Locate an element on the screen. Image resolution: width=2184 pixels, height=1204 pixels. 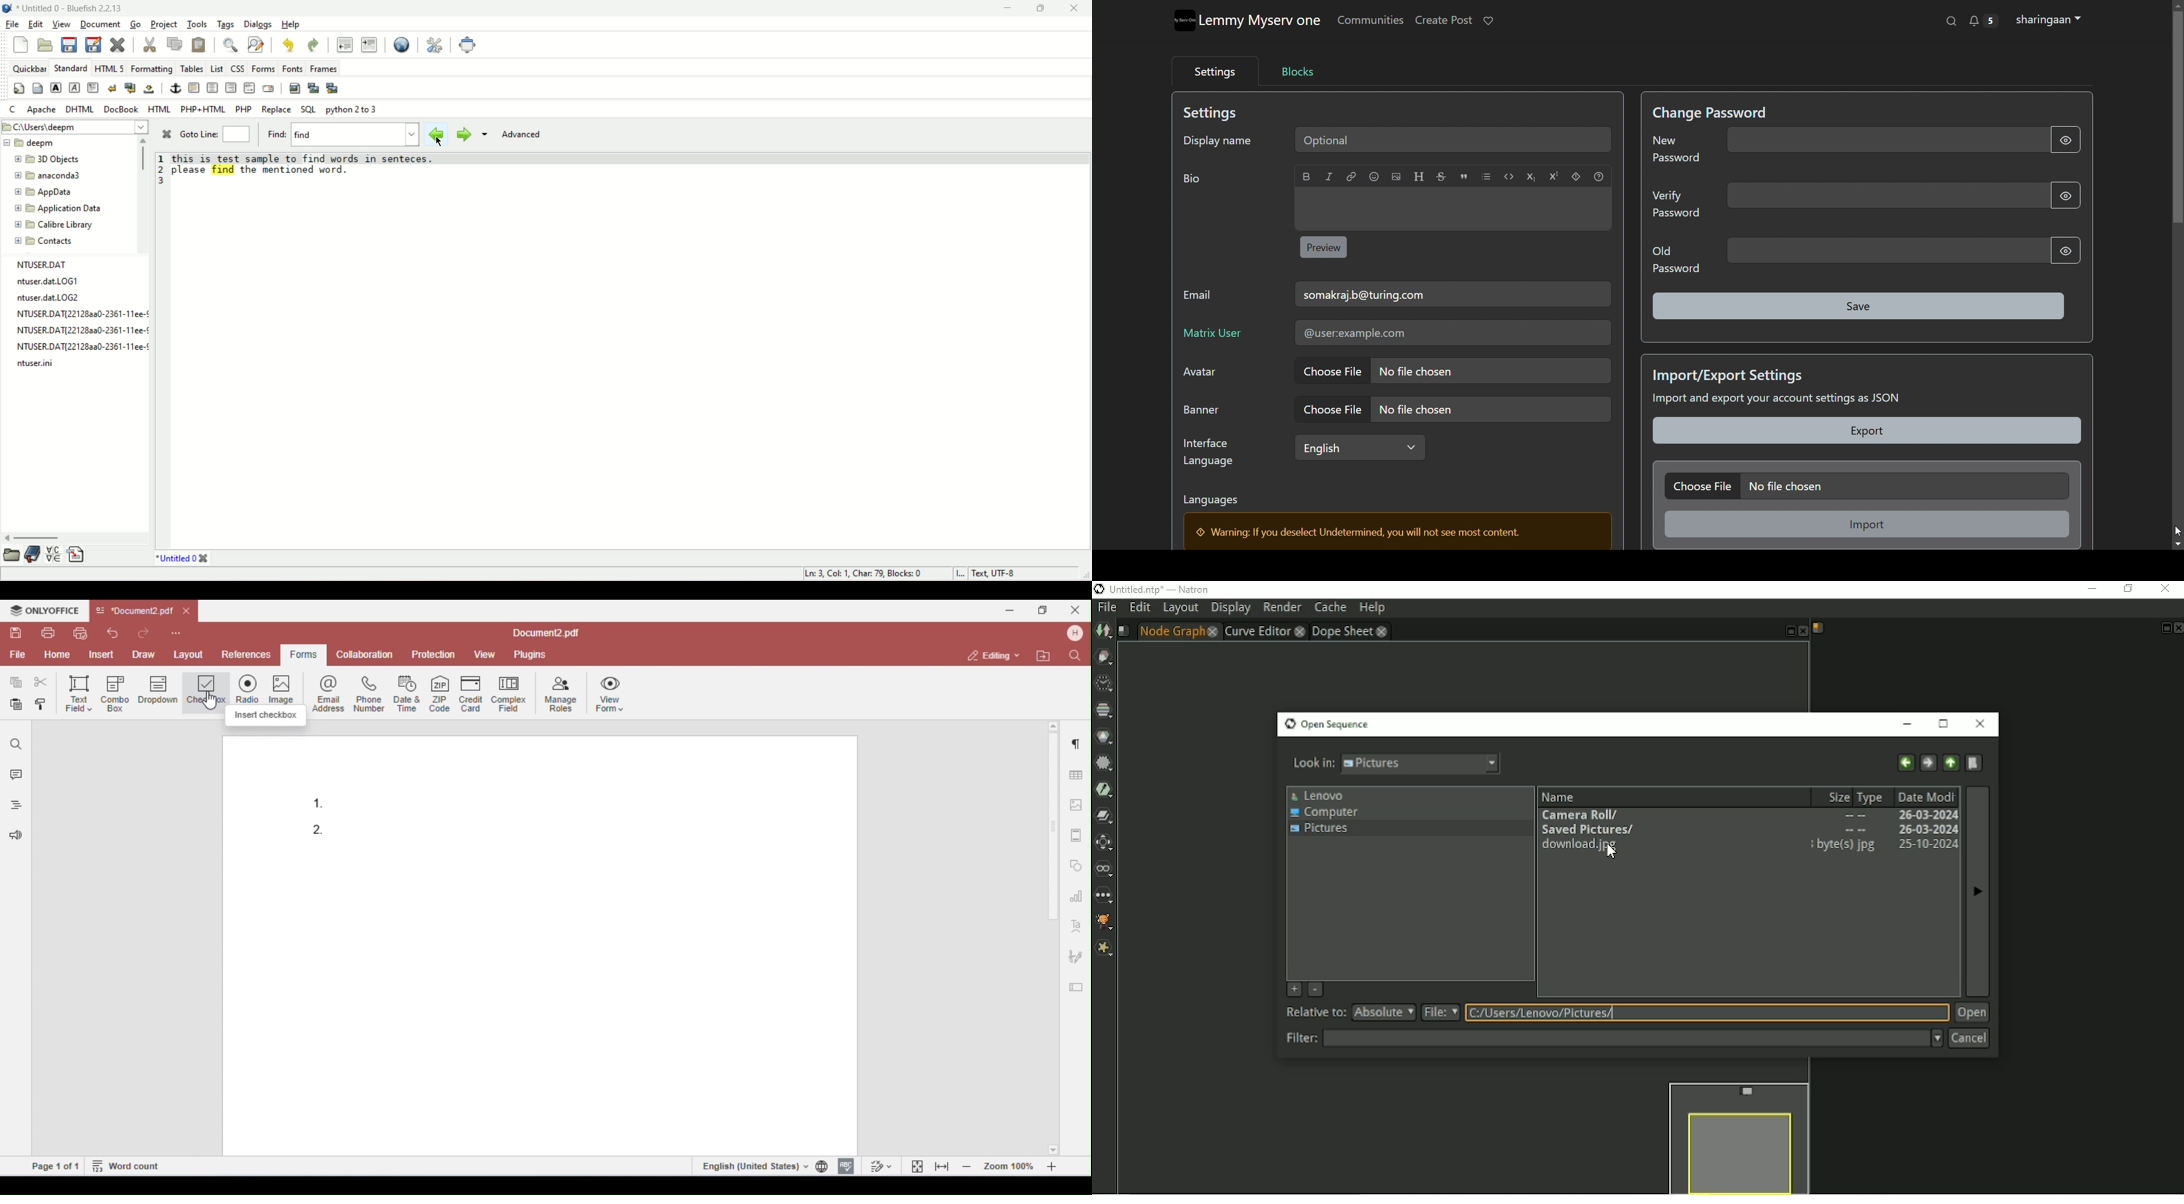
open is located at coordinates (45, 45).